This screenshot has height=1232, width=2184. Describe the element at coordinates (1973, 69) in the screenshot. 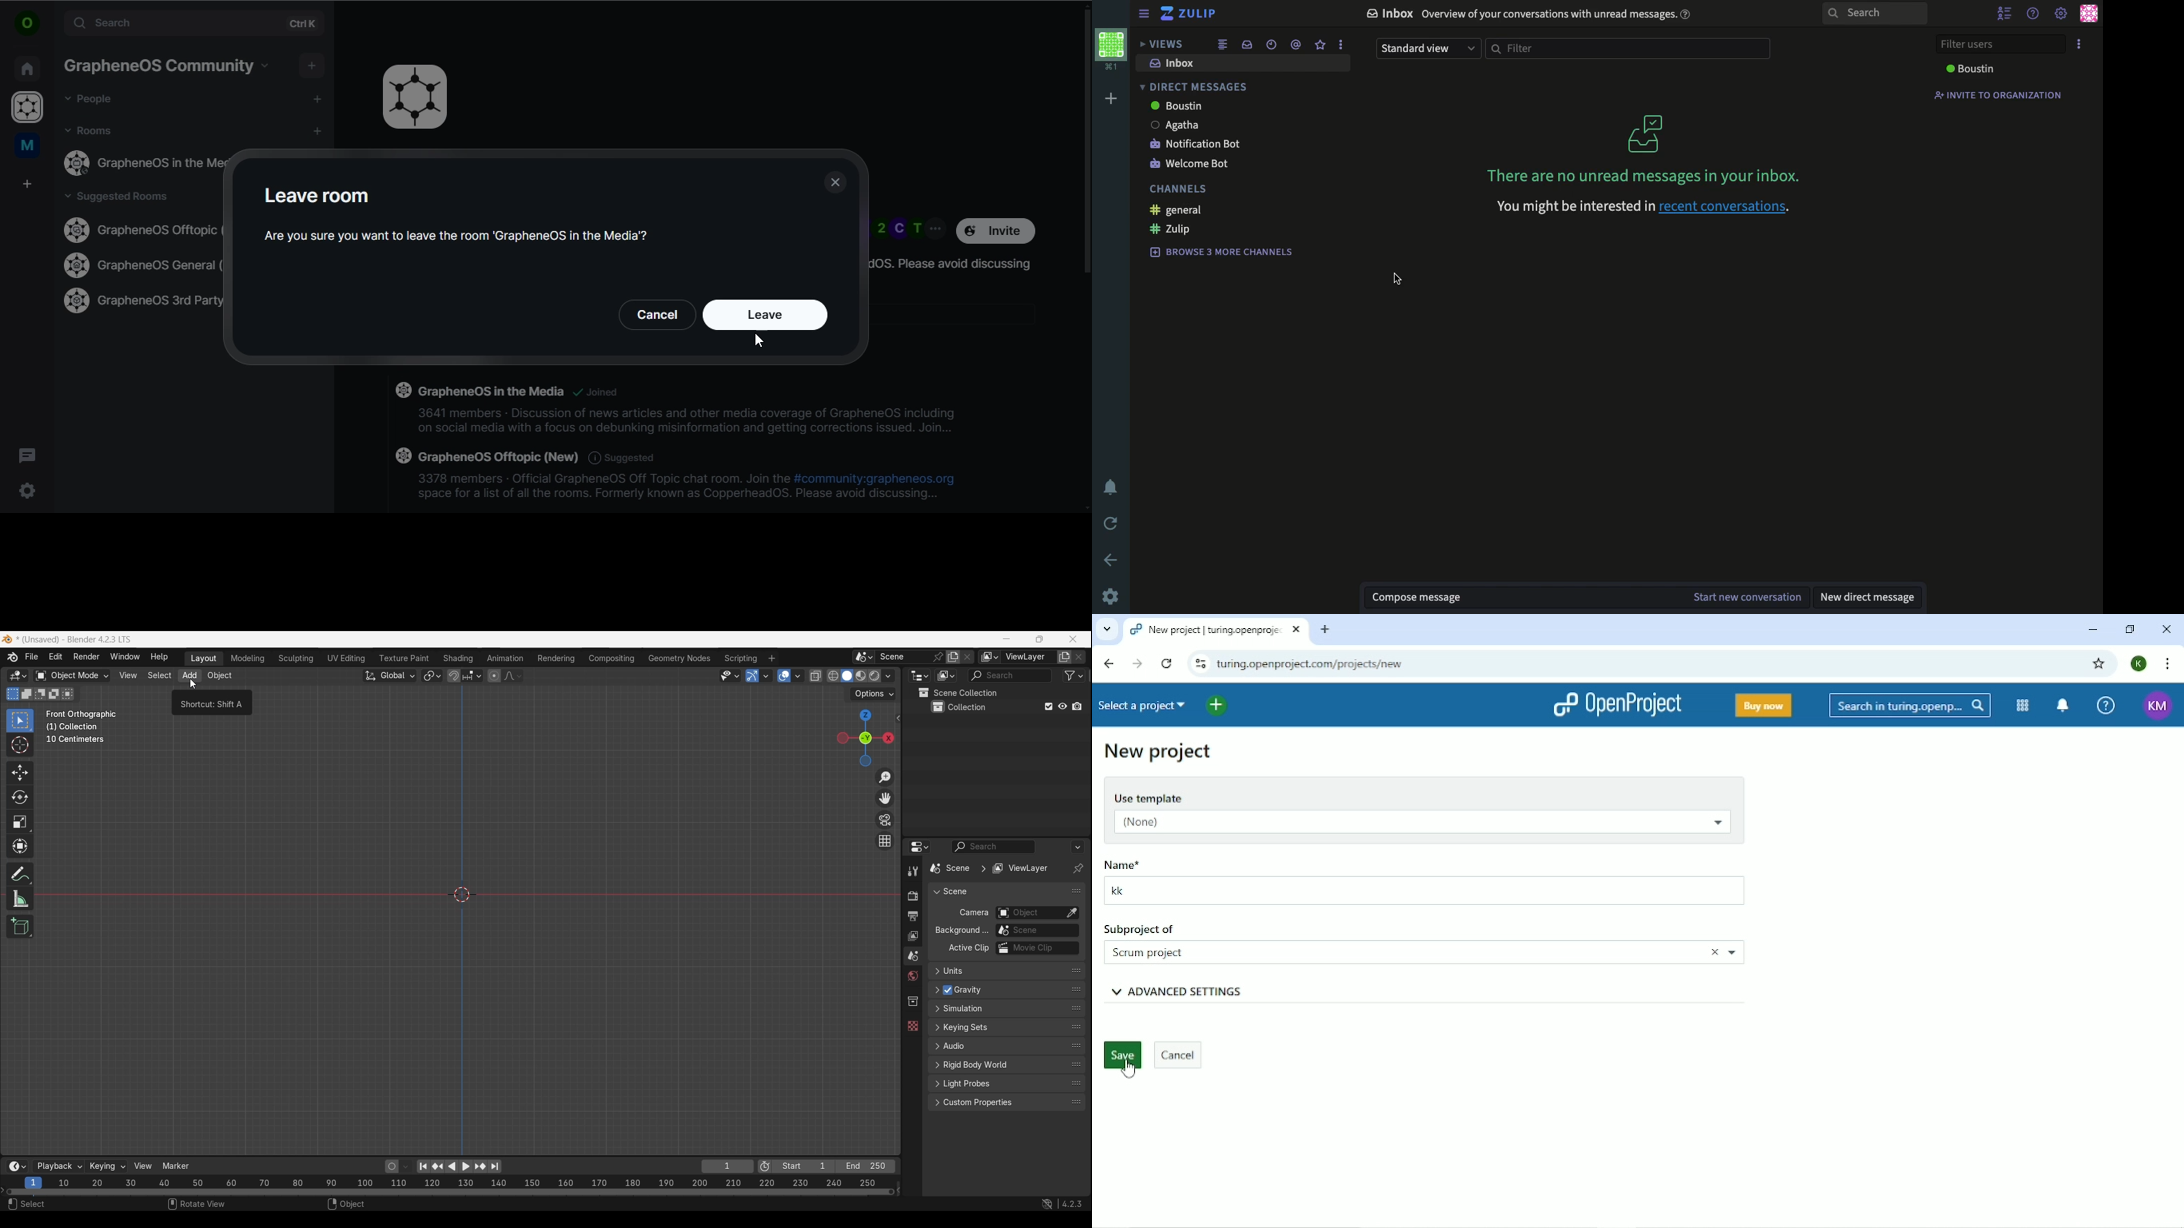

I see `Boustin` at that location.